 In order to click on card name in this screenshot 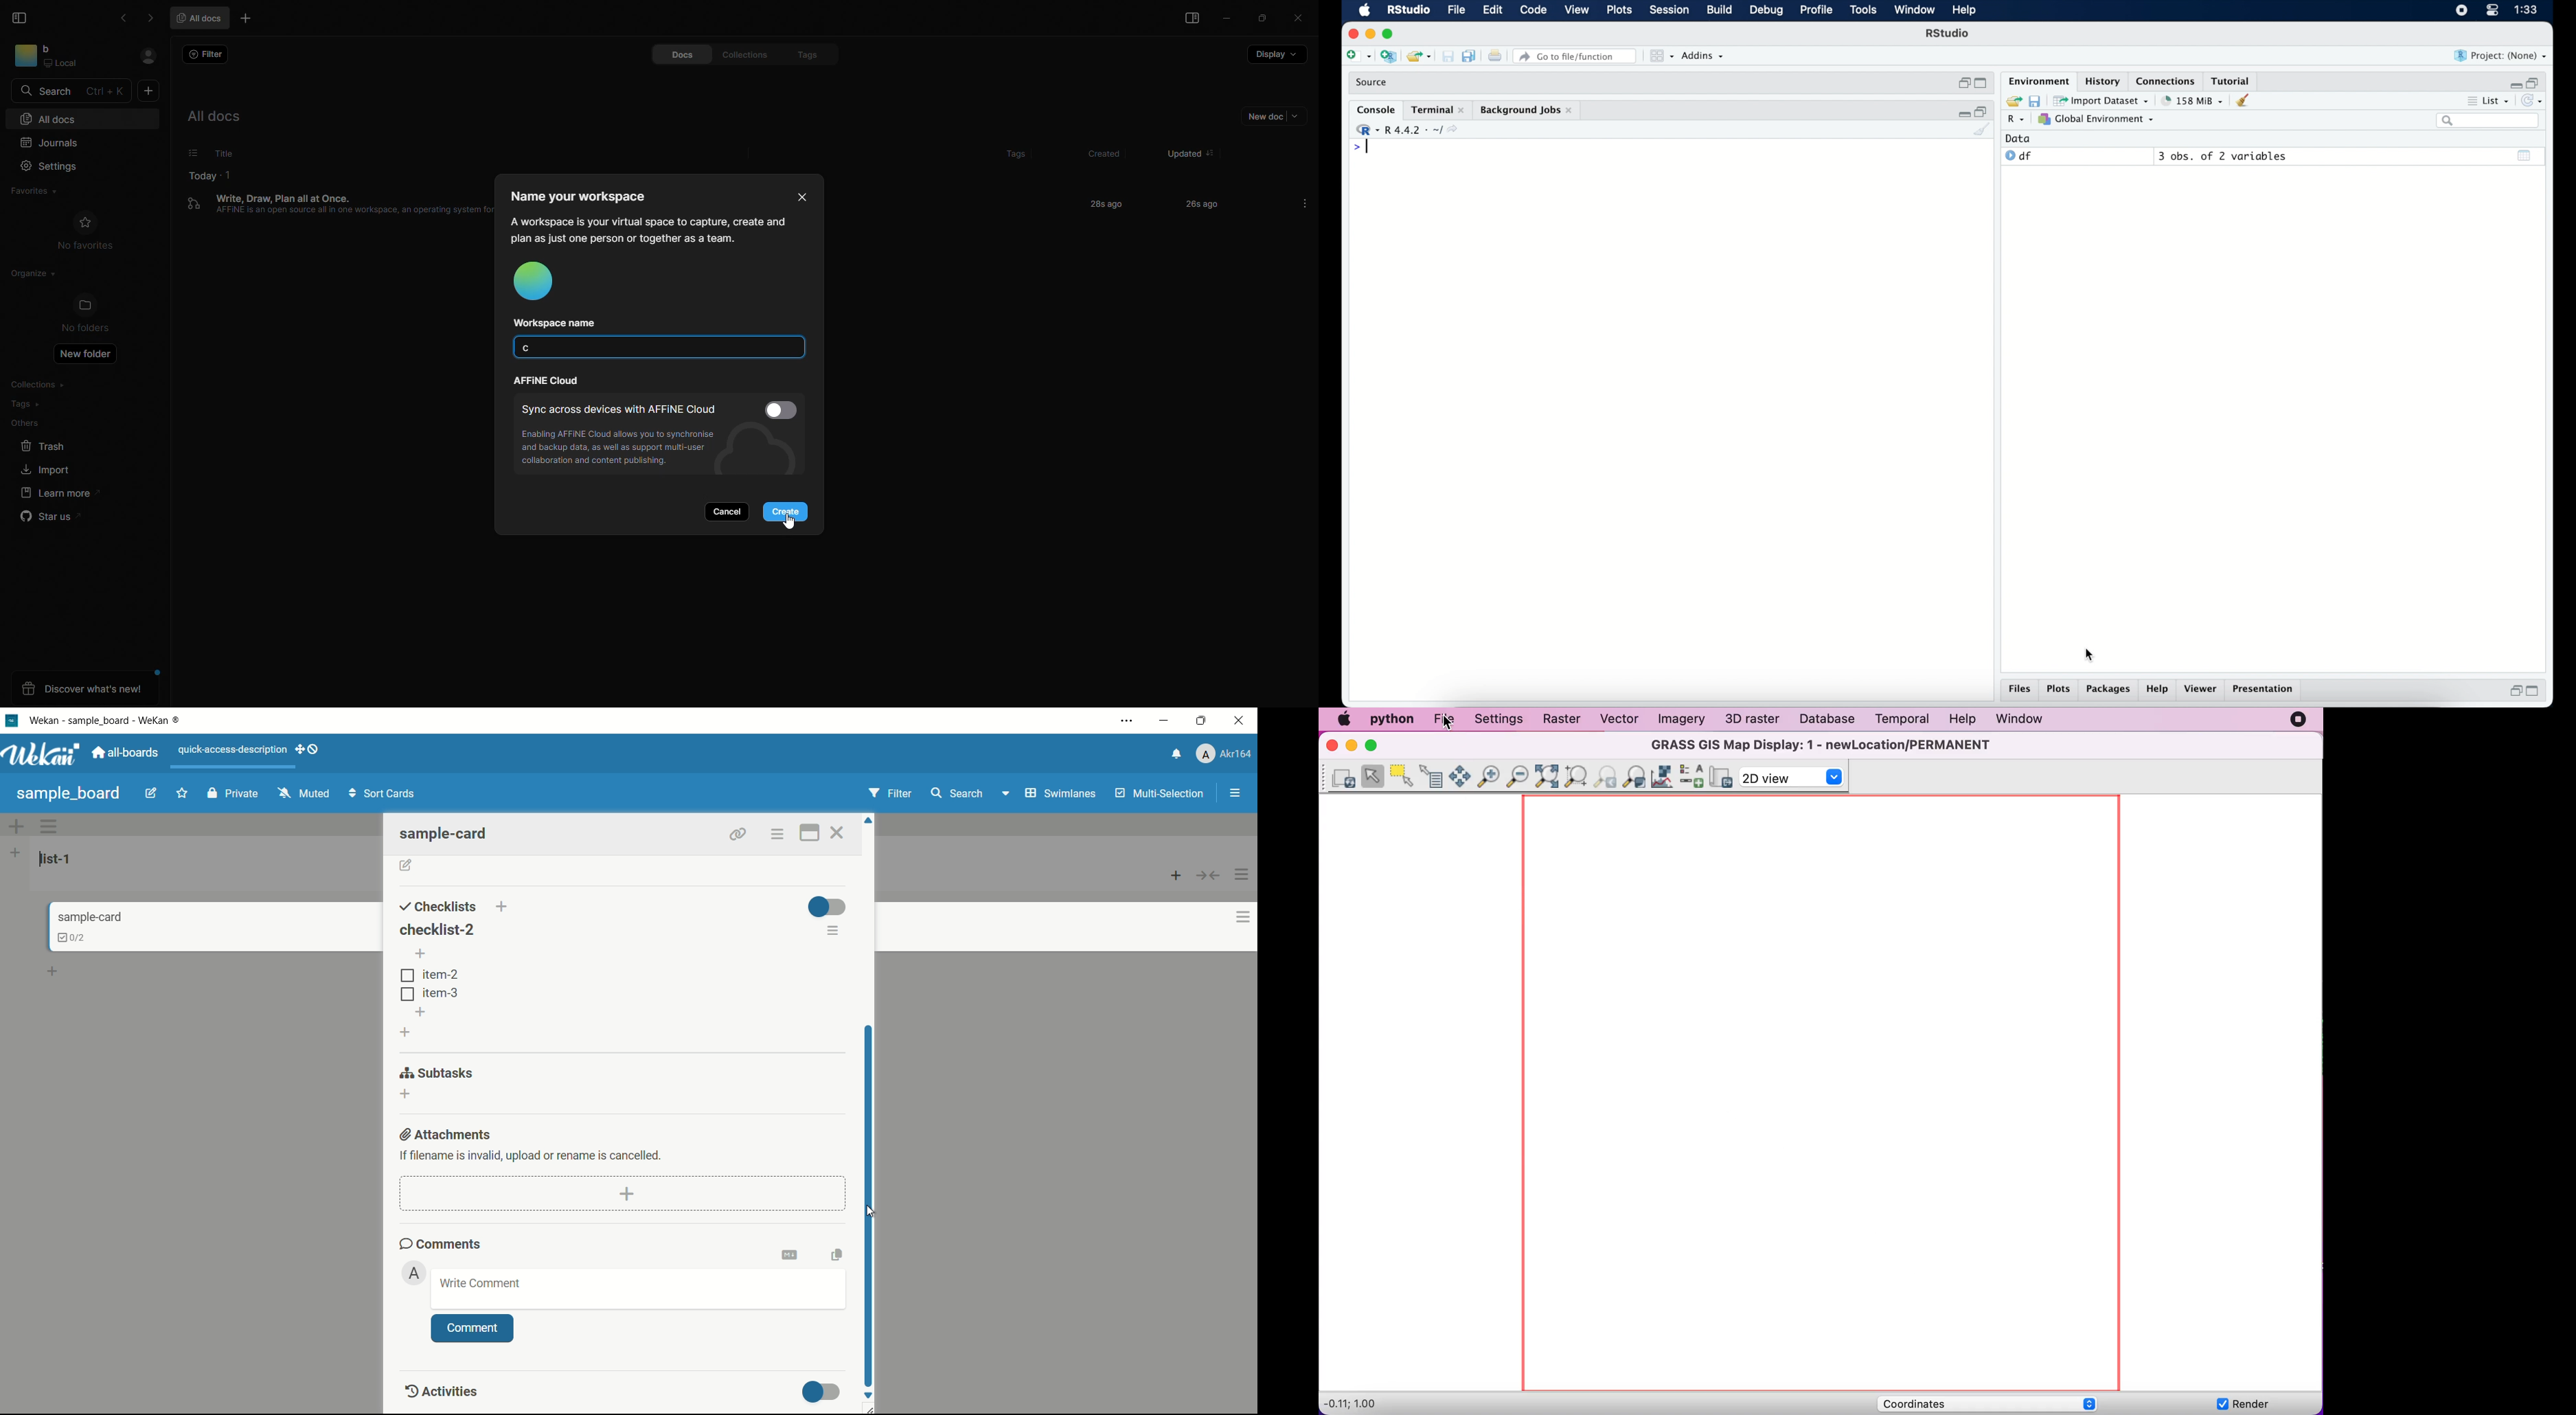, I will do `click(88, 917)`.